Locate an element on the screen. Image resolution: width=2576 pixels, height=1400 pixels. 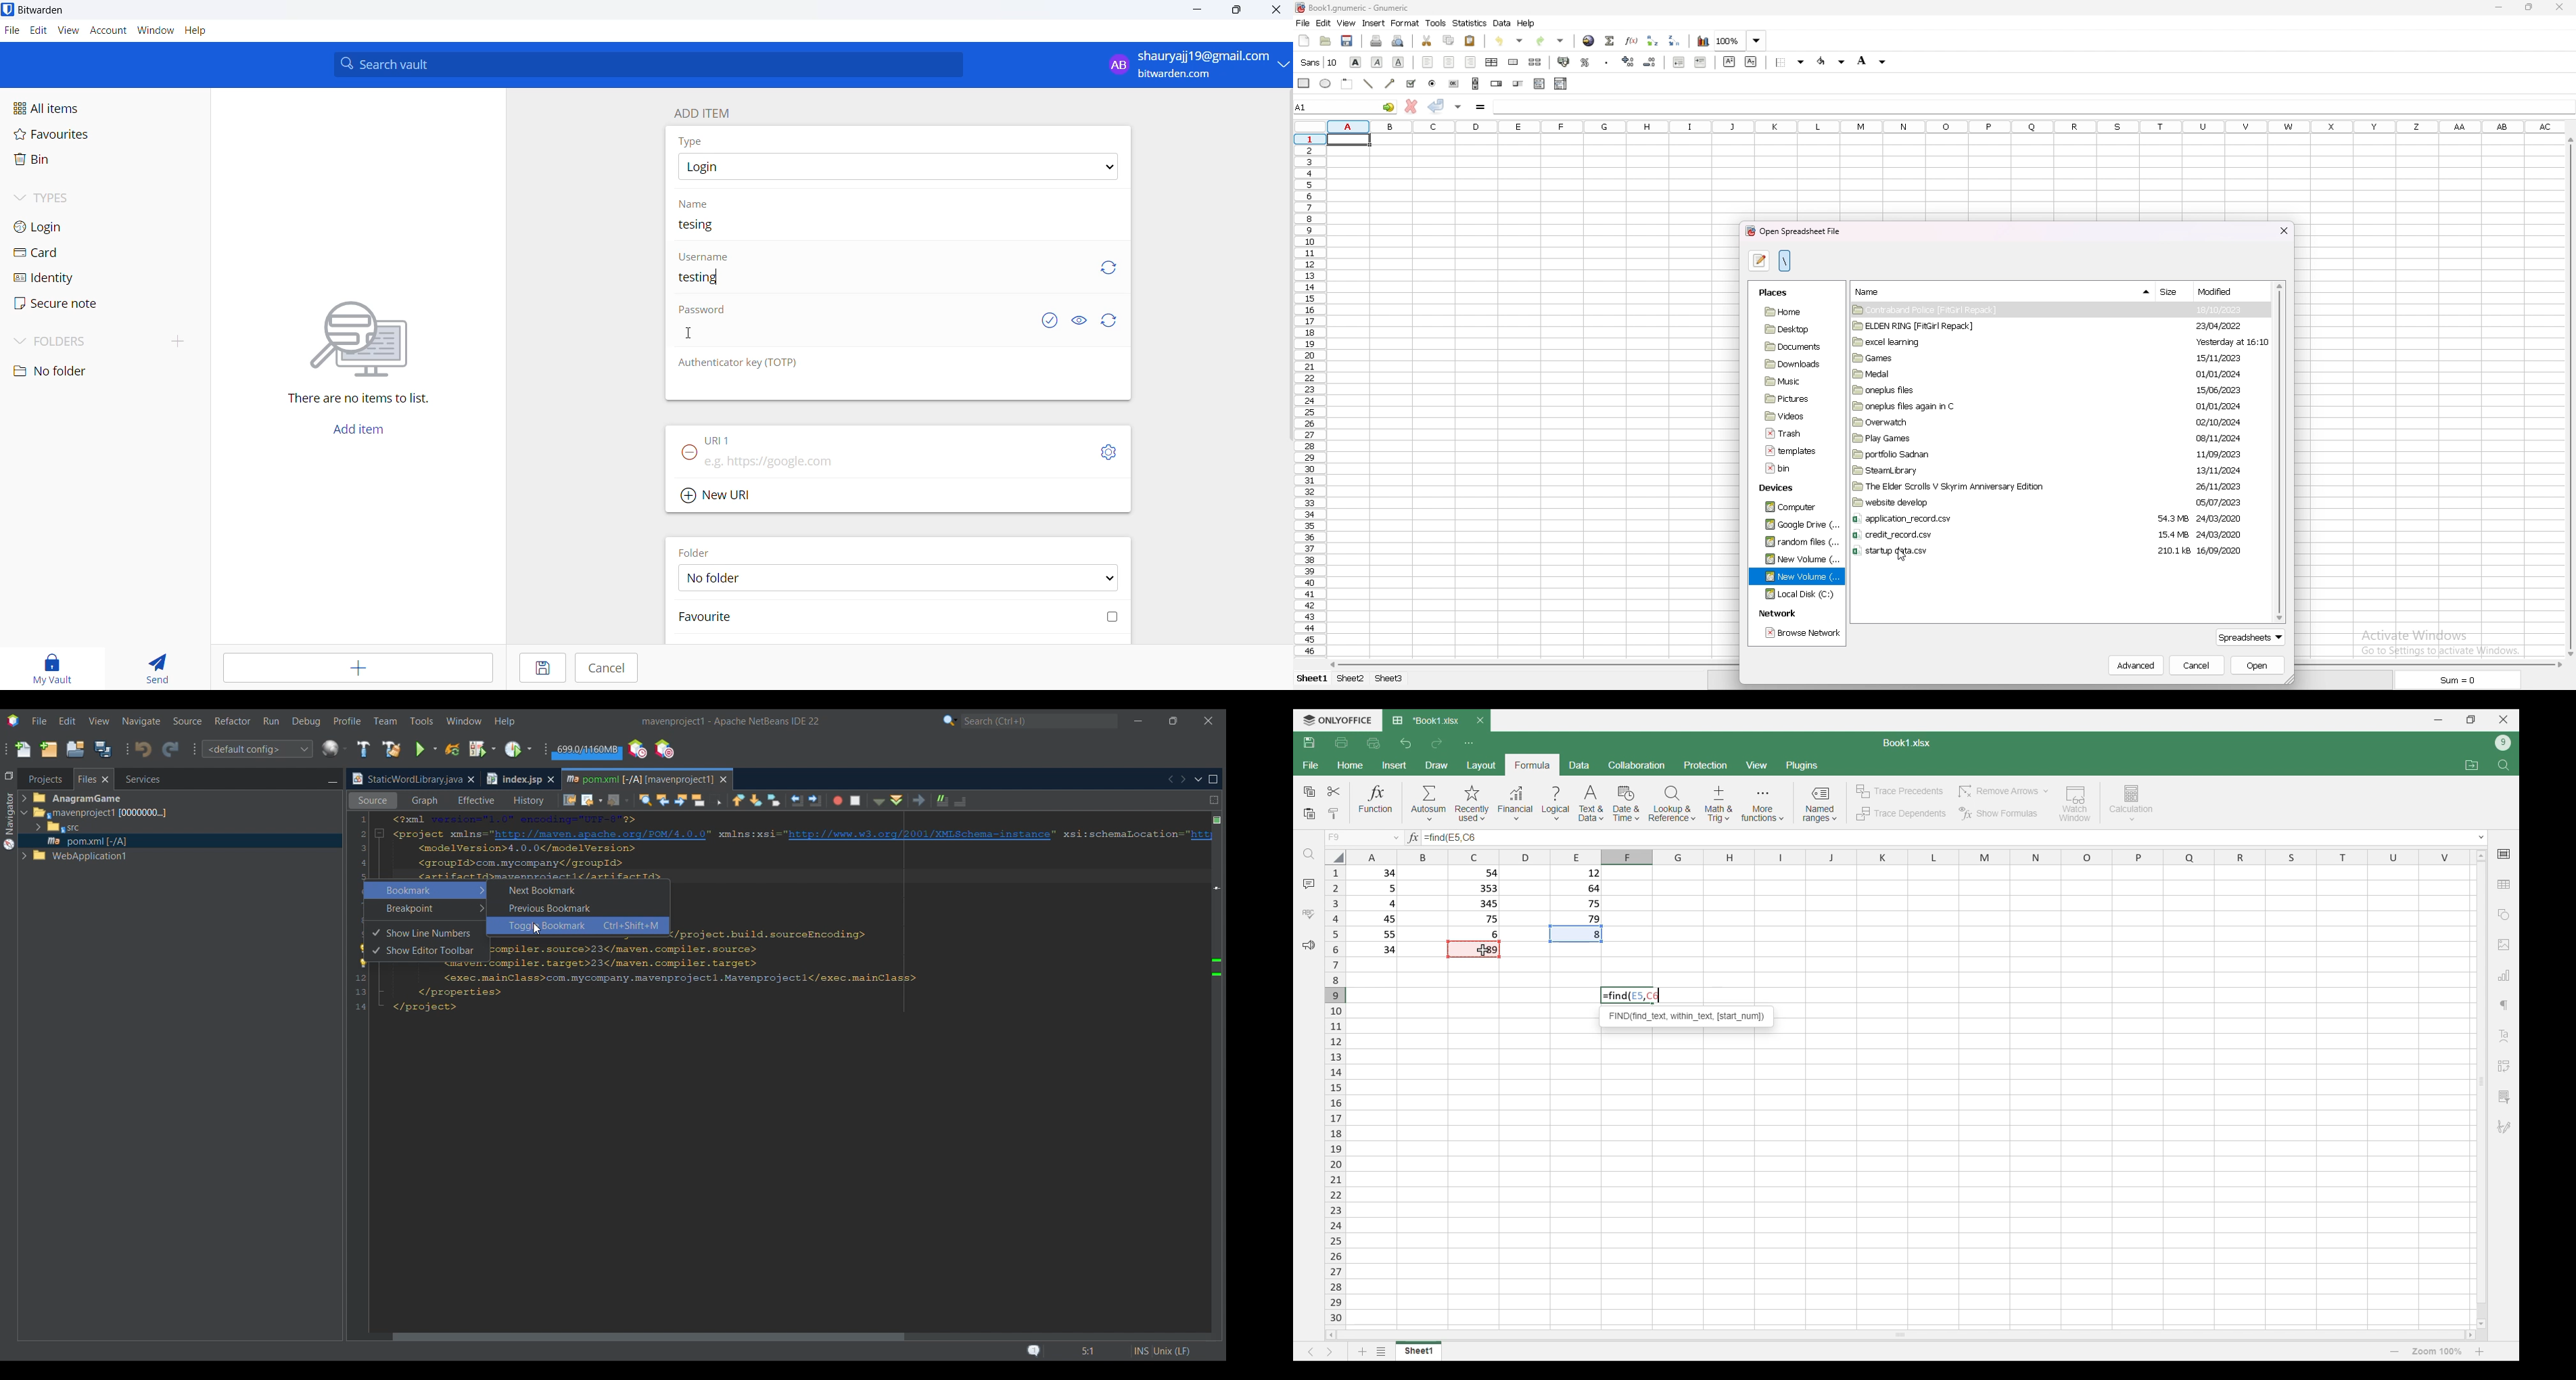
Choose cell name is located at coordinates (1361, 838).